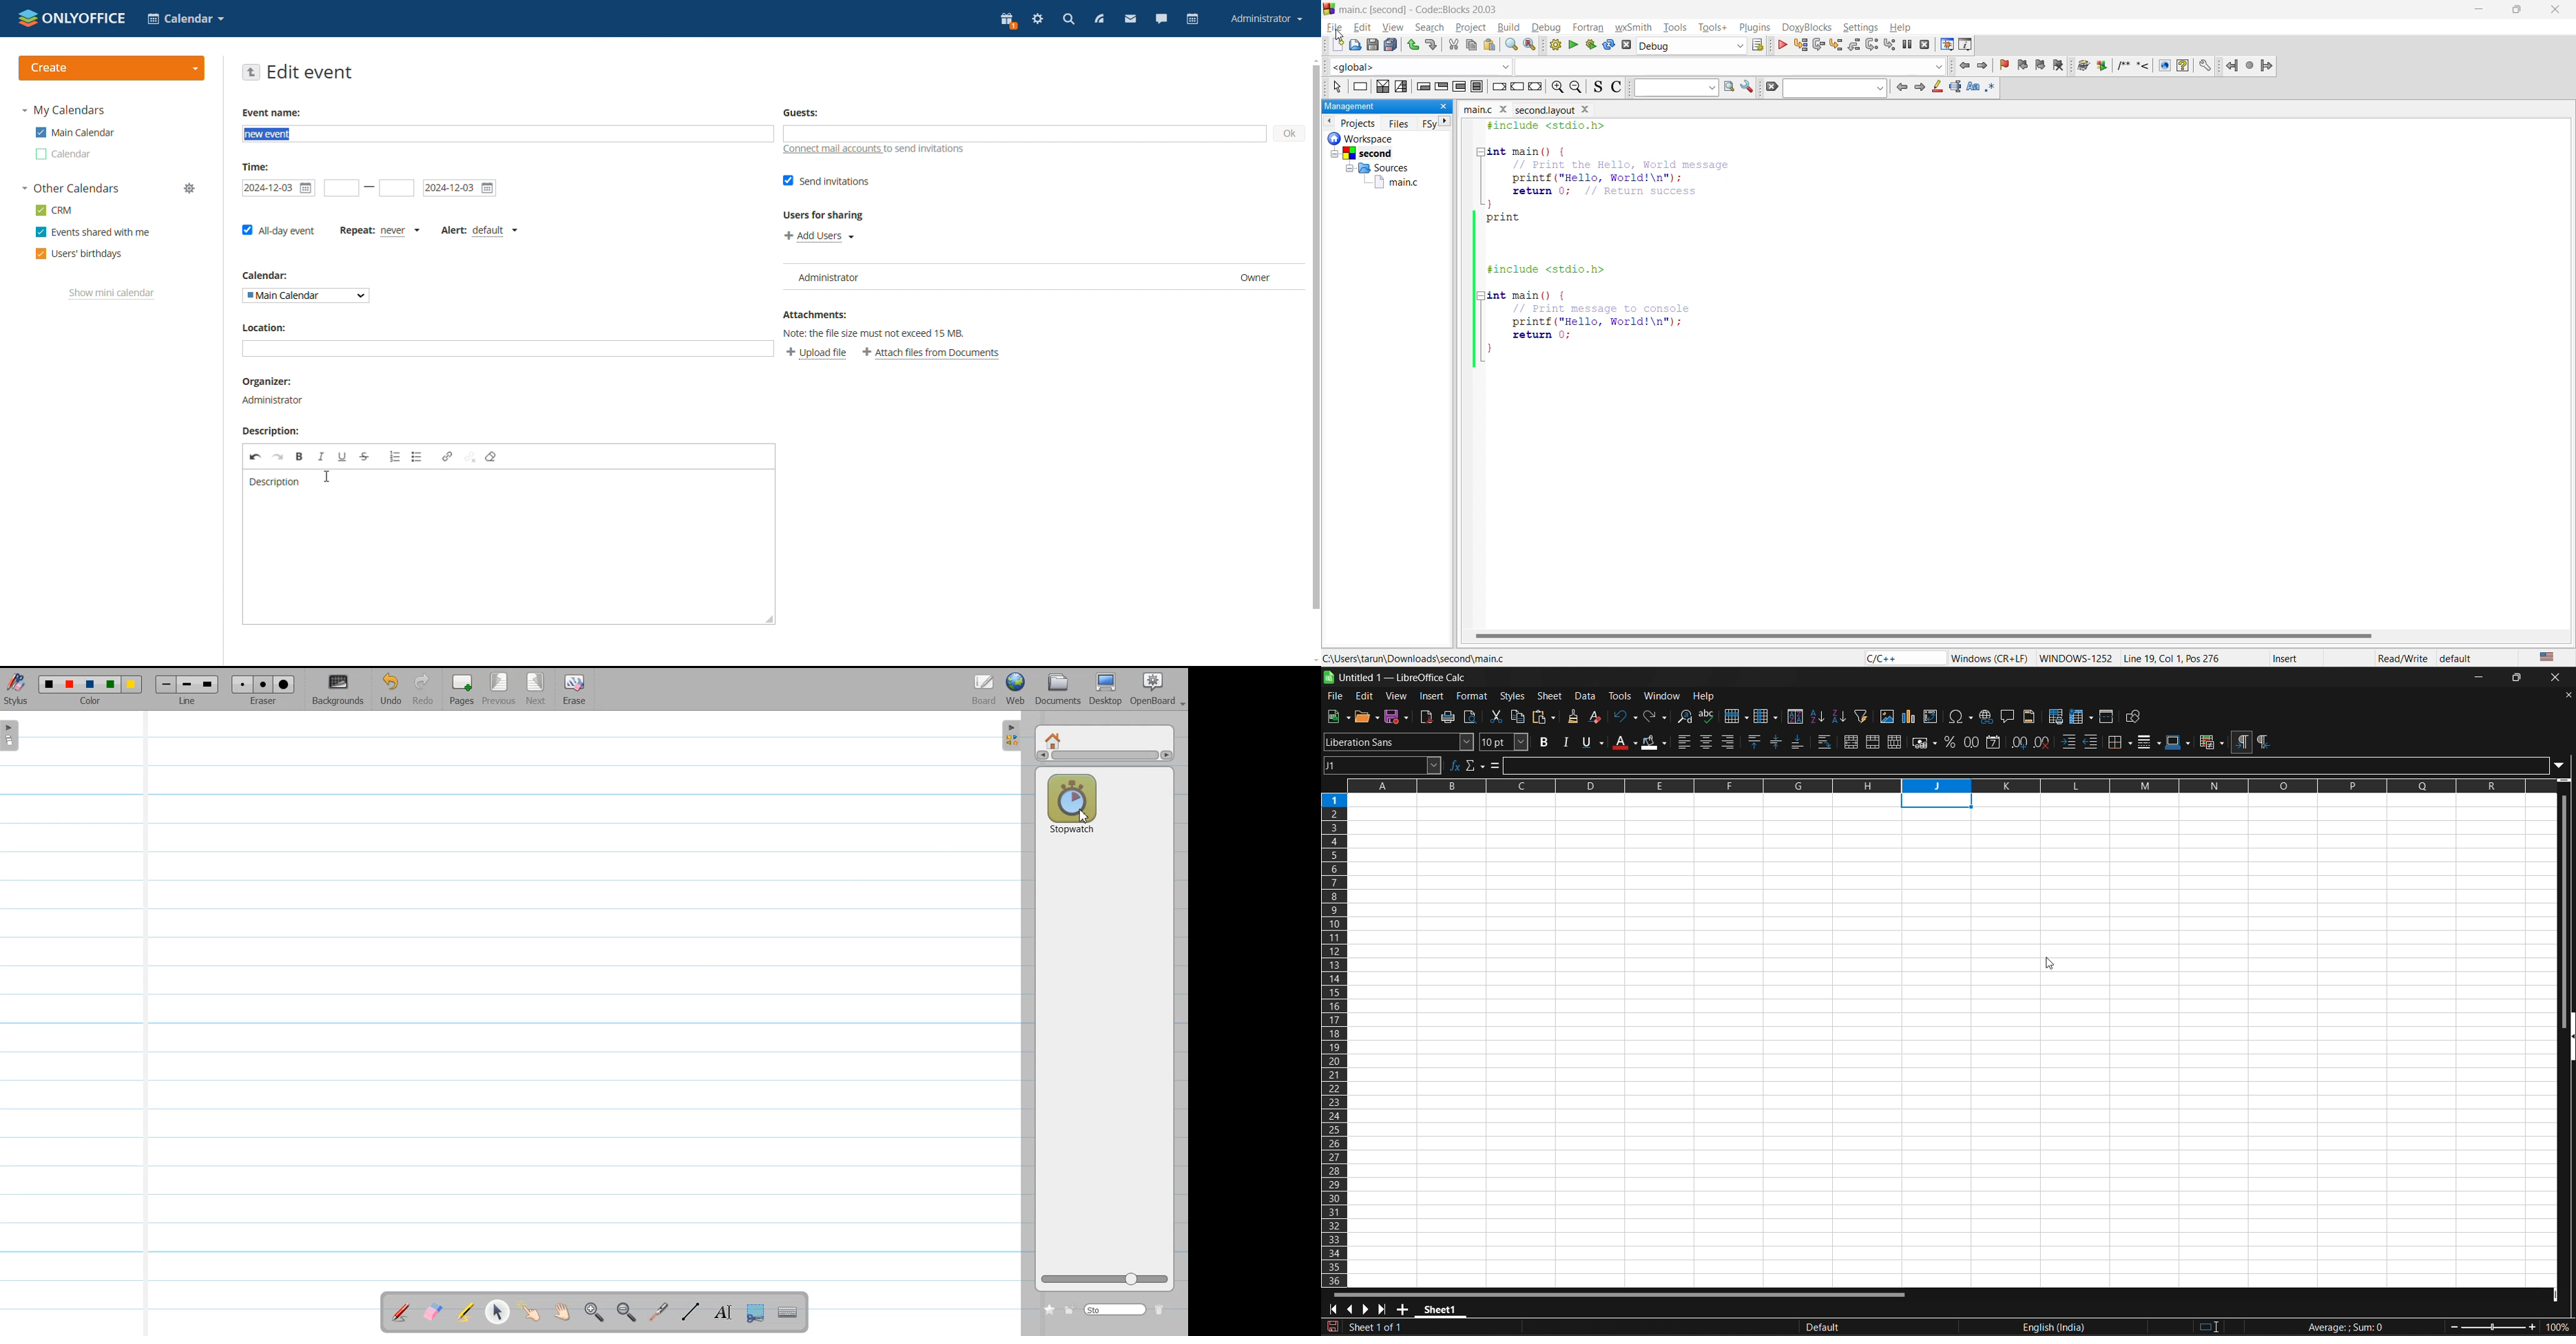 The image size is (2576, 1344). I want to click on undo, so click(1411, 45).